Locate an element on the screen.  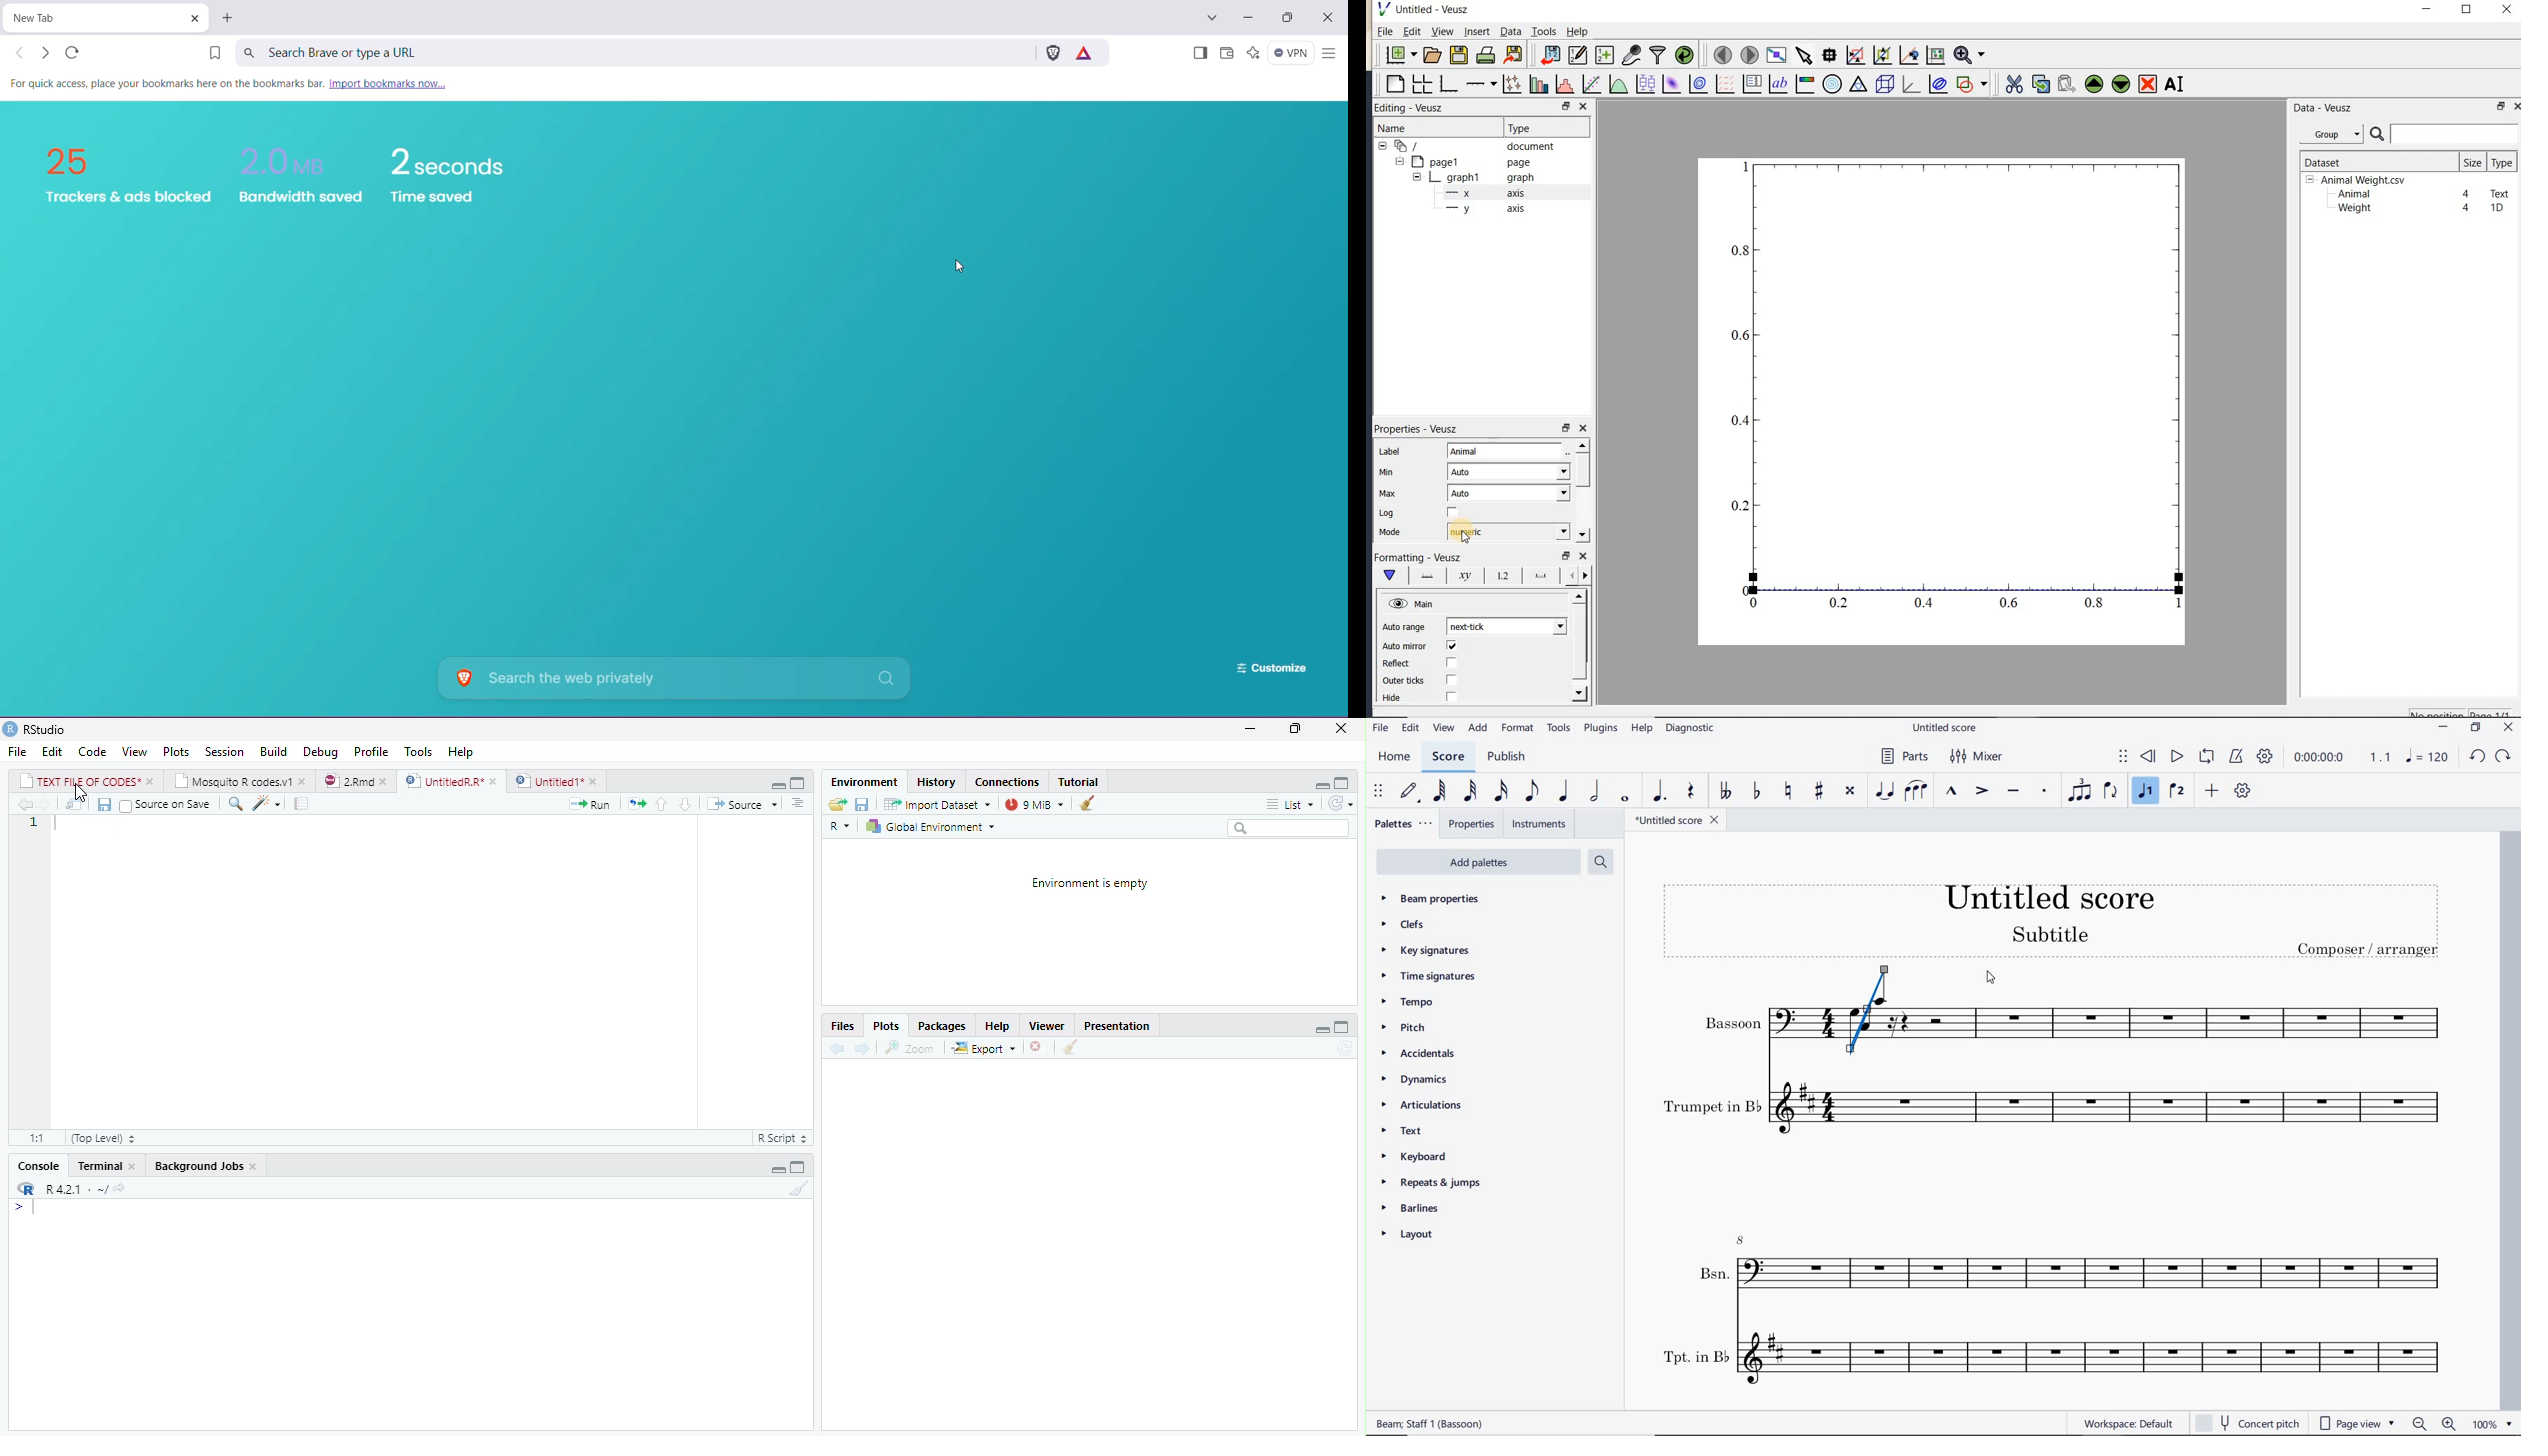
| TEXT FILE OF CODES* » is located at coordinates (88, 781).